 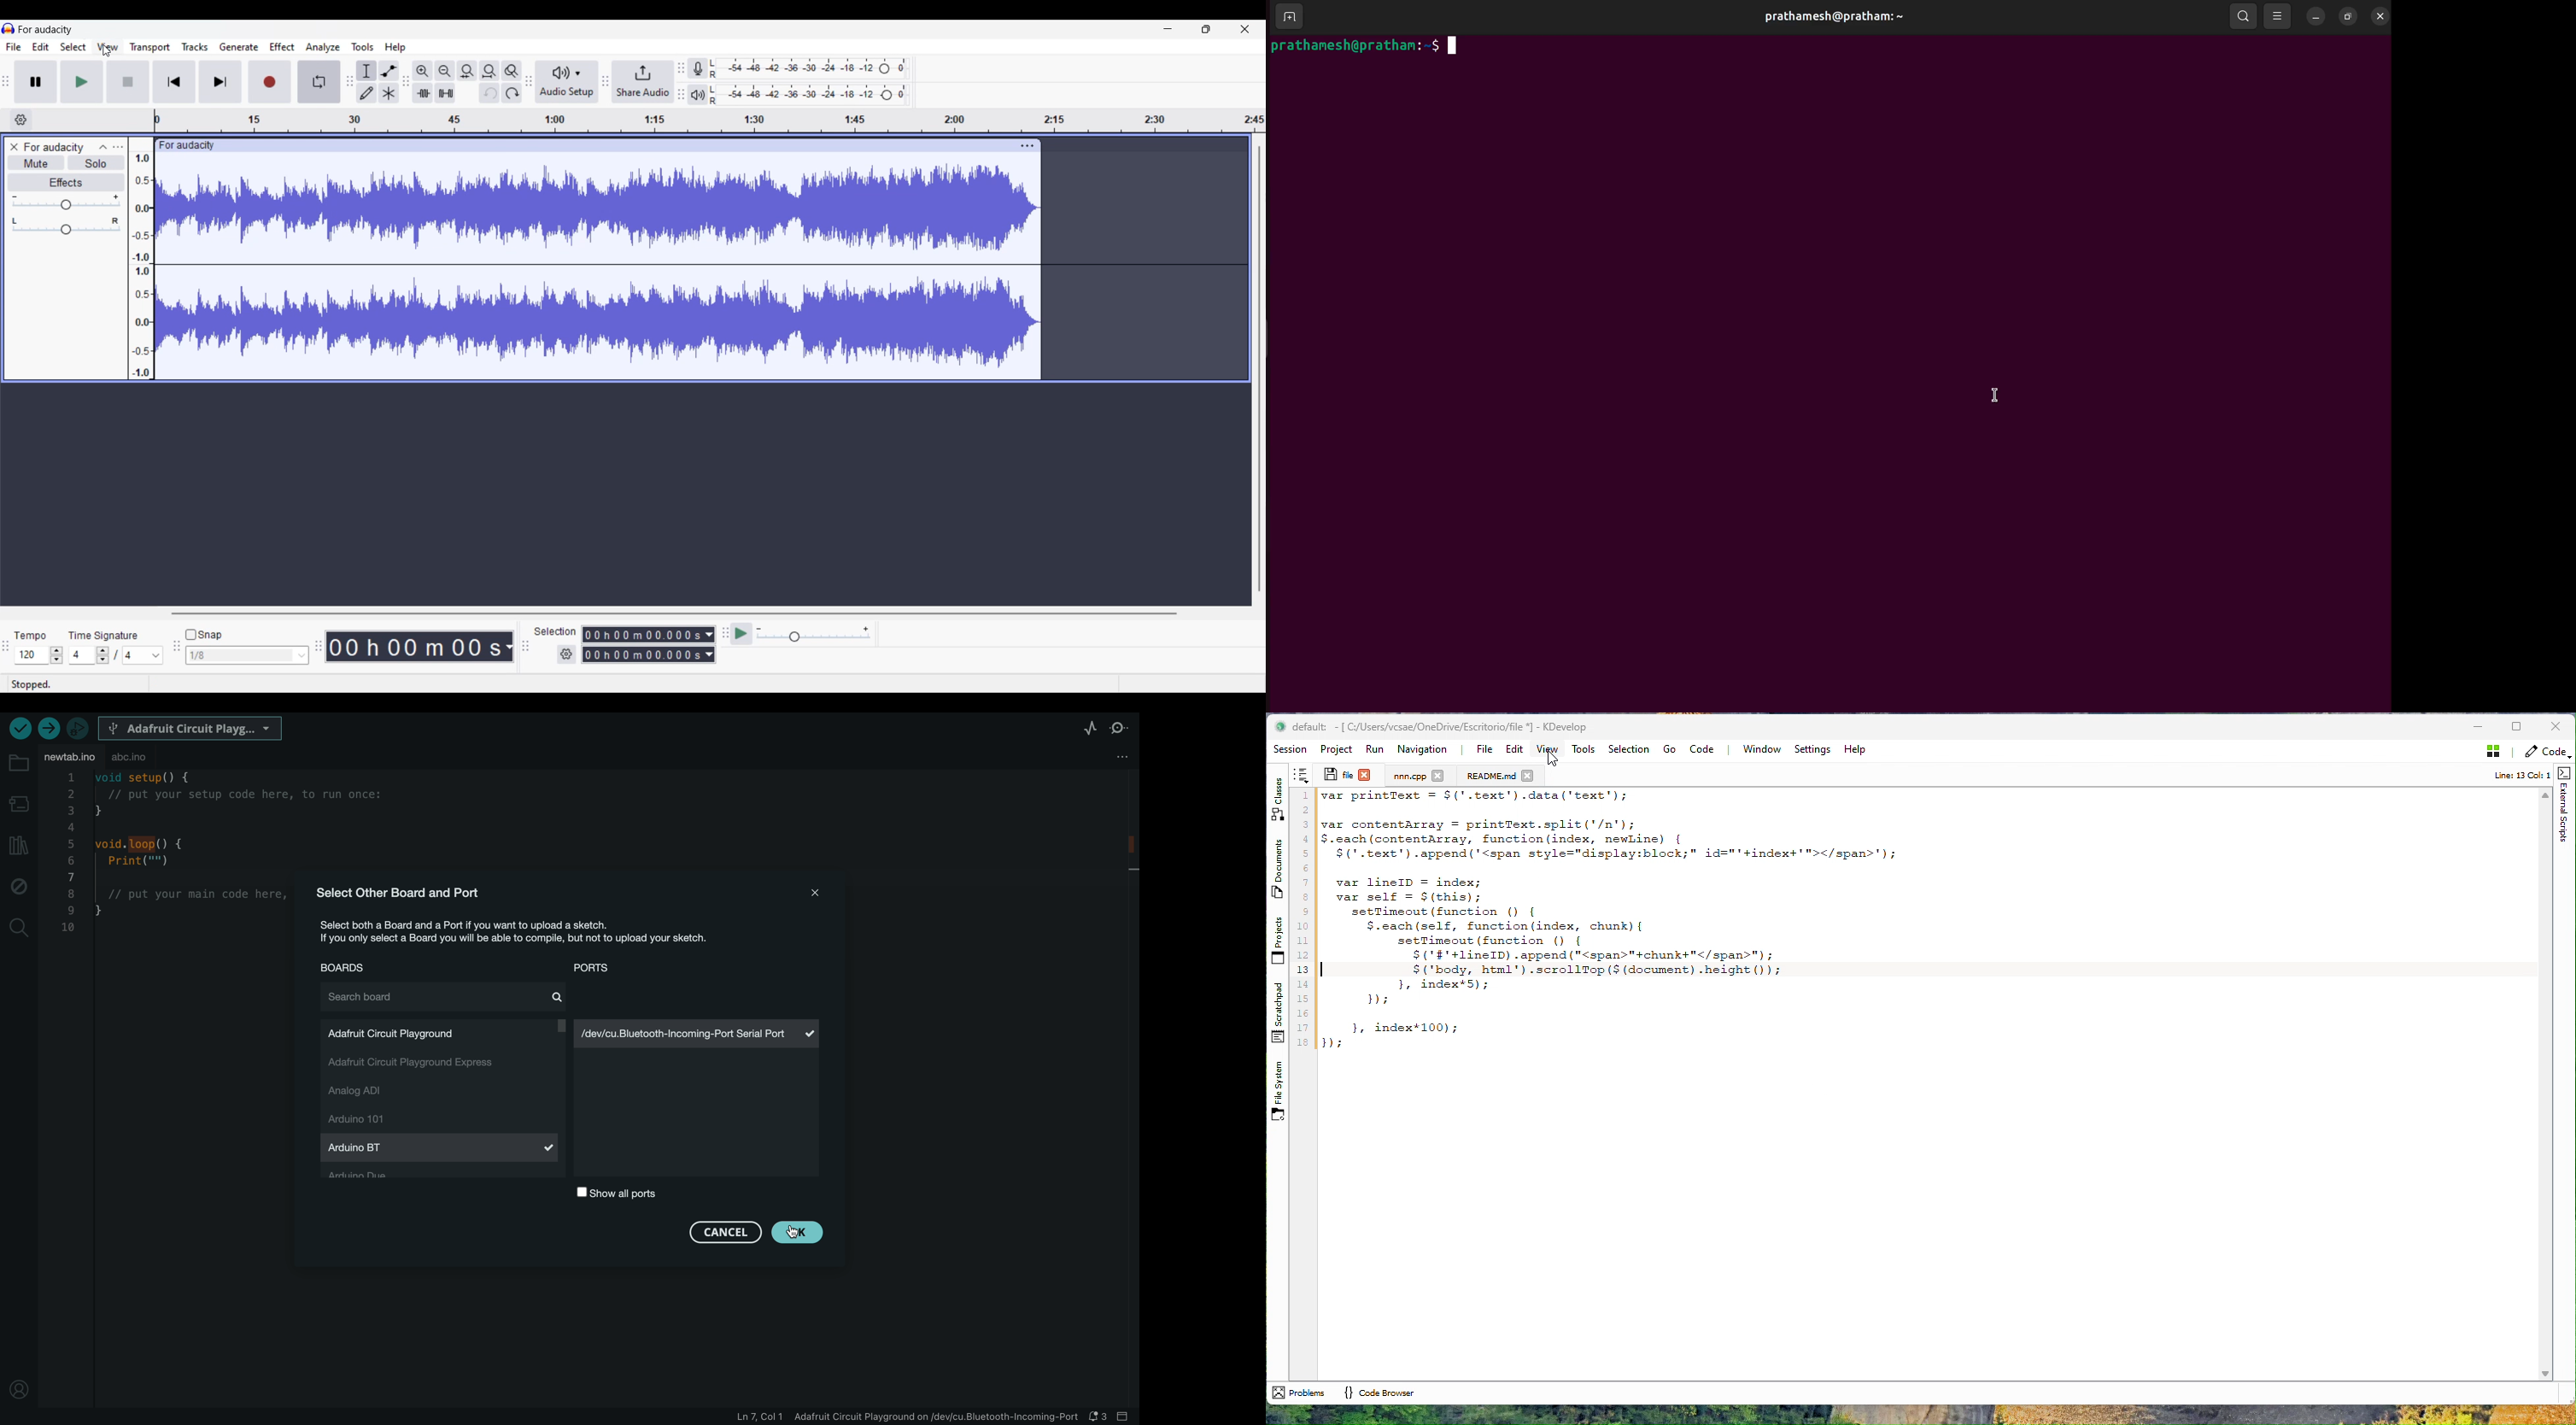 I want to click on Play/Play once, so click(x=82, y=82).